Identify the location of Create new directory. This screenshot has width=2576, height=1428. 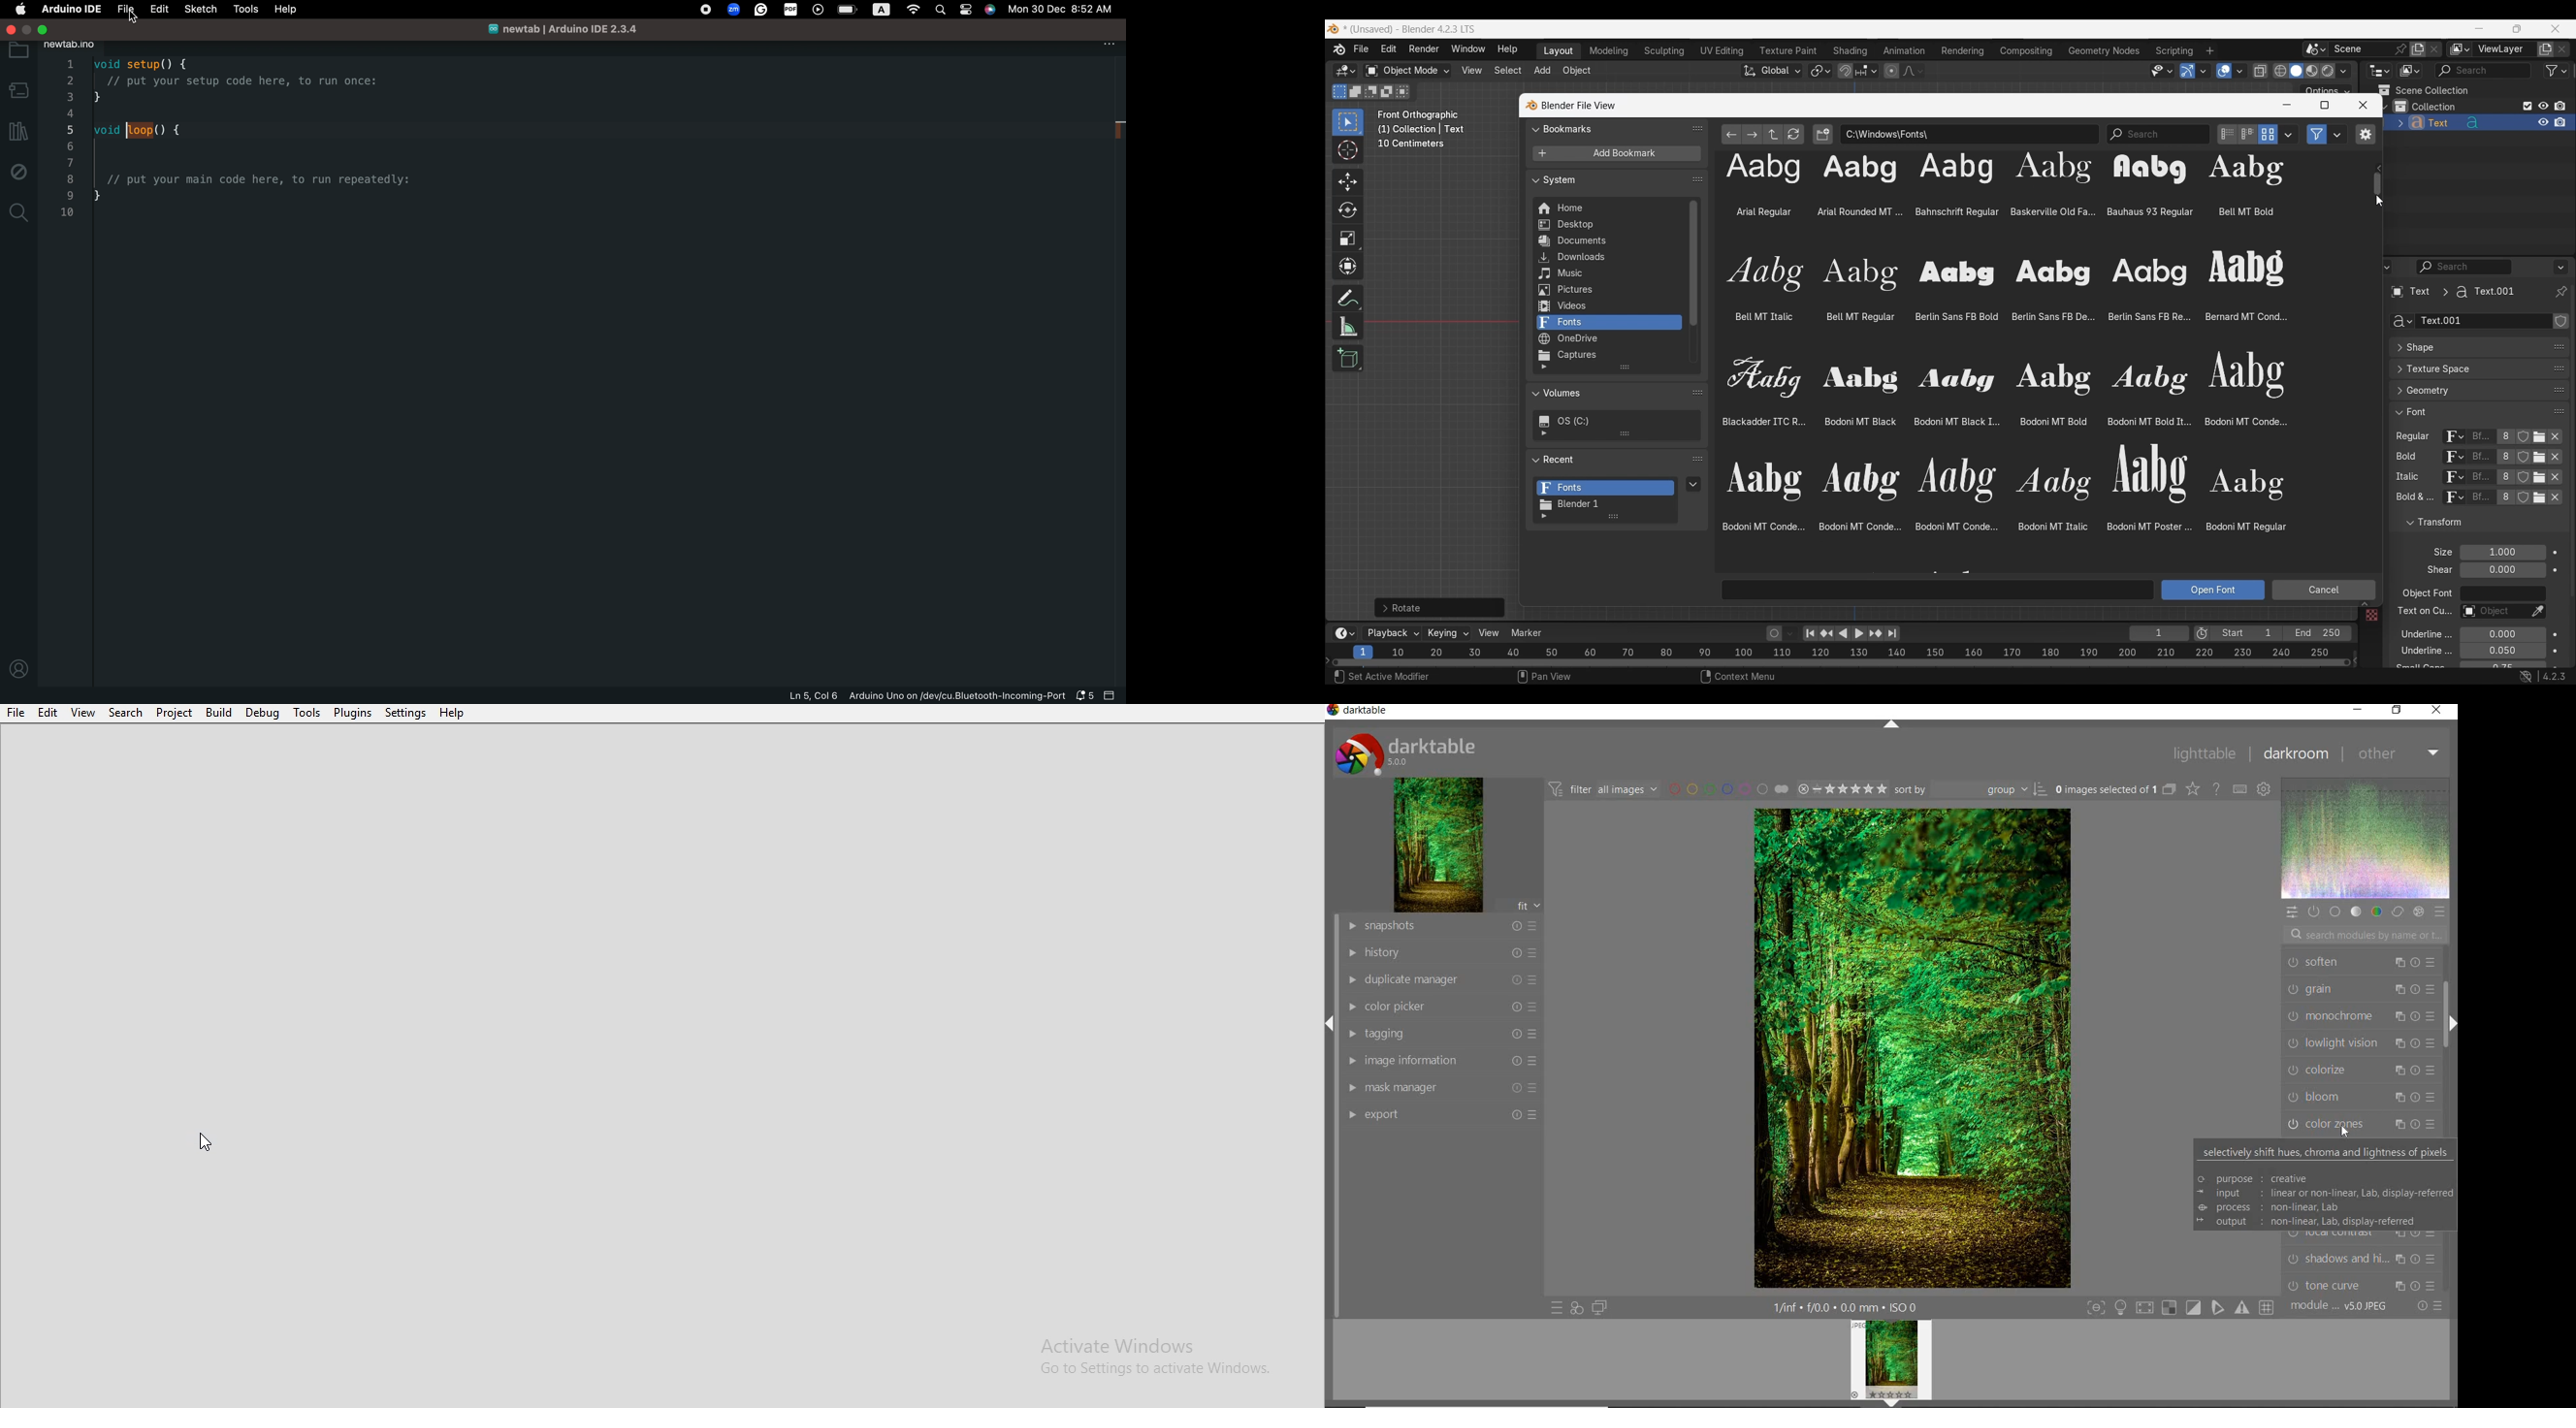
(1823, 134).